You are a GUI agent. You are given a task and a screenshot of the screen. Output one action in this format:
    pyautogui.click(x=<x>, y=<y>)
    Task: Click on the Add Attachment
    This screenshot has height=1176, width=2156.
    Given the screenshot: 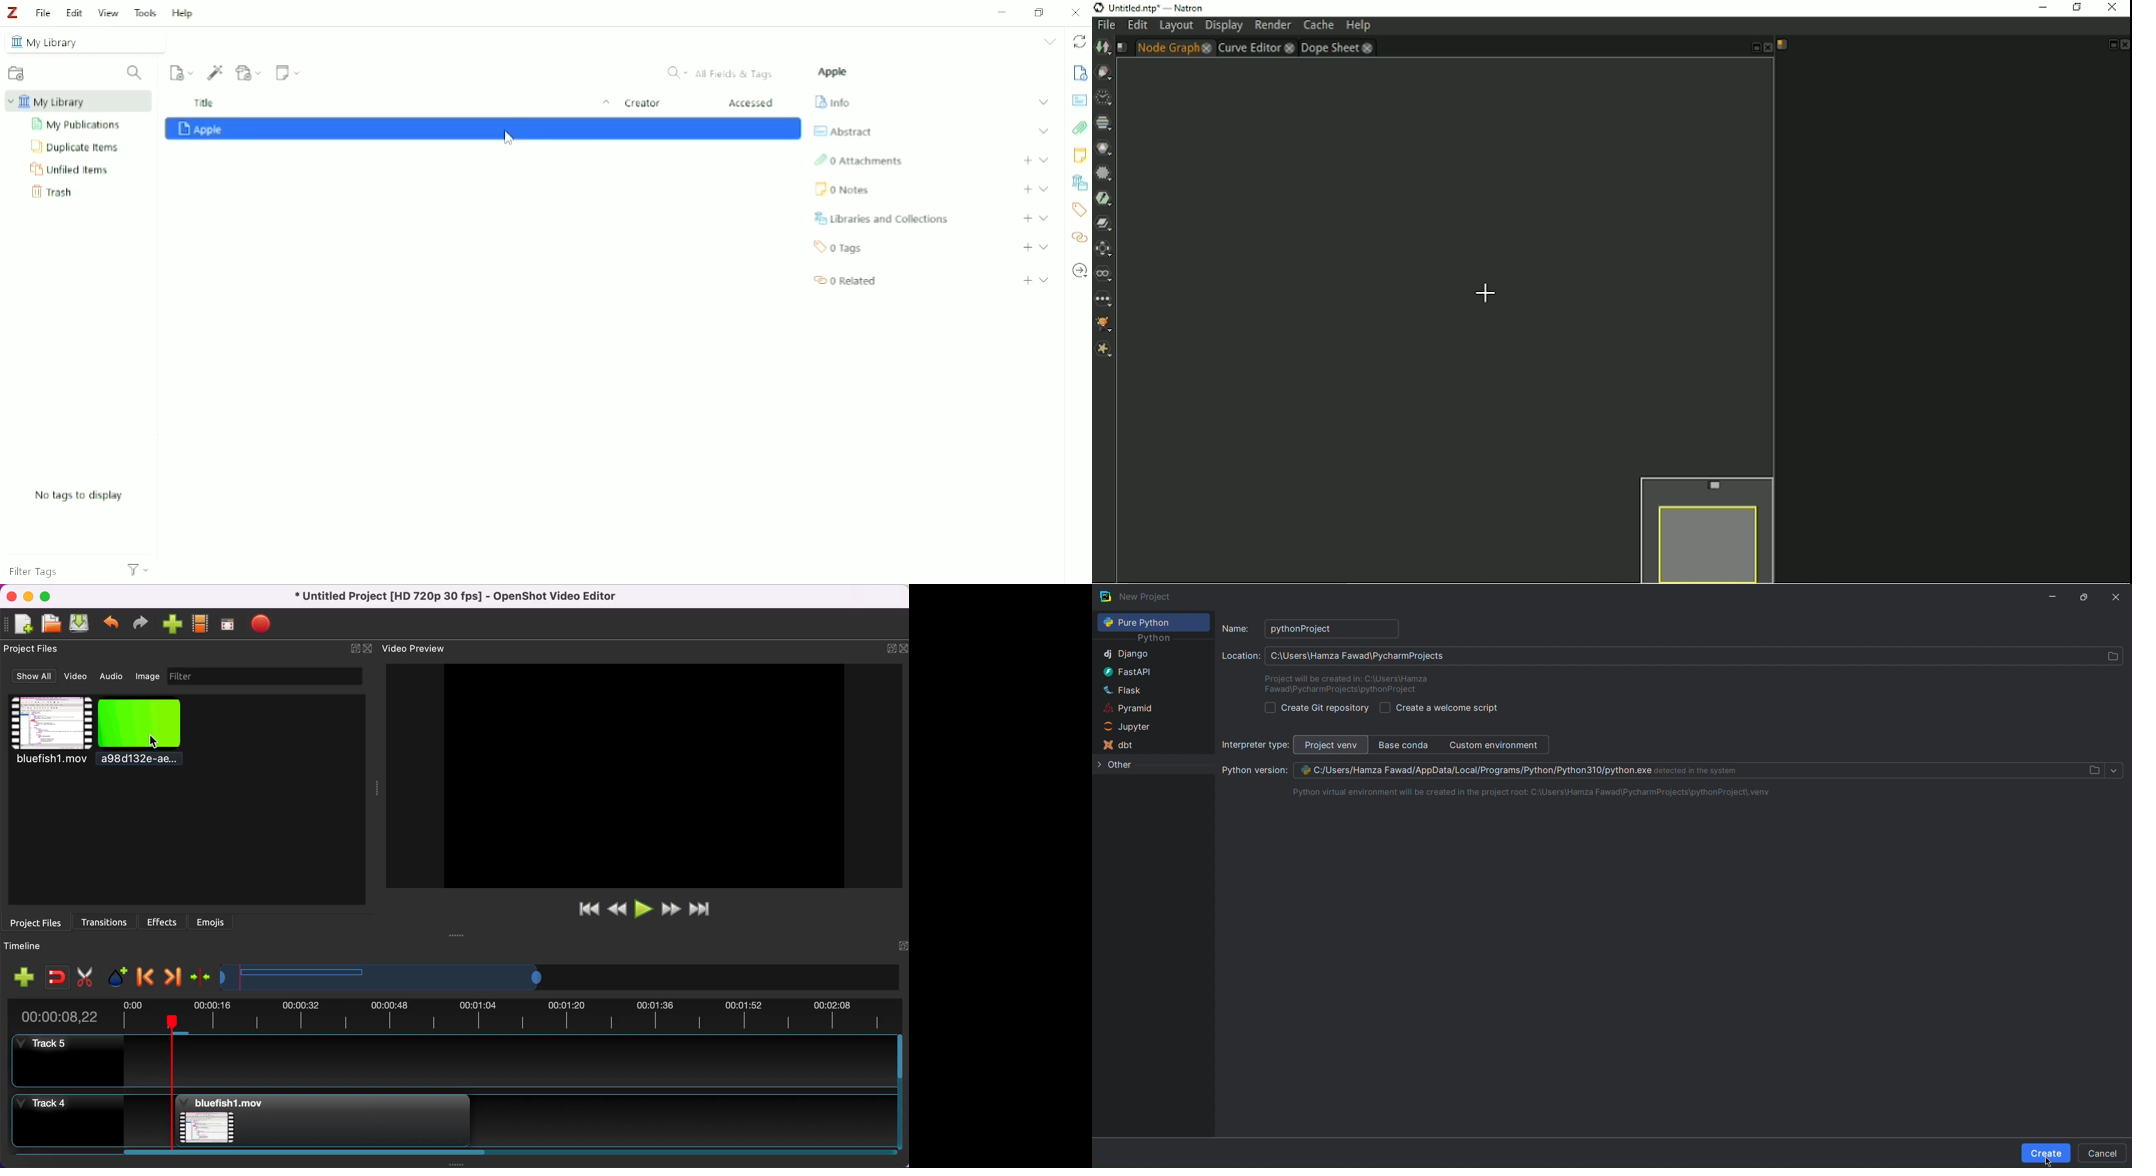 What is the action you would take?
    pyautogui.click(x=249, y=72)
    